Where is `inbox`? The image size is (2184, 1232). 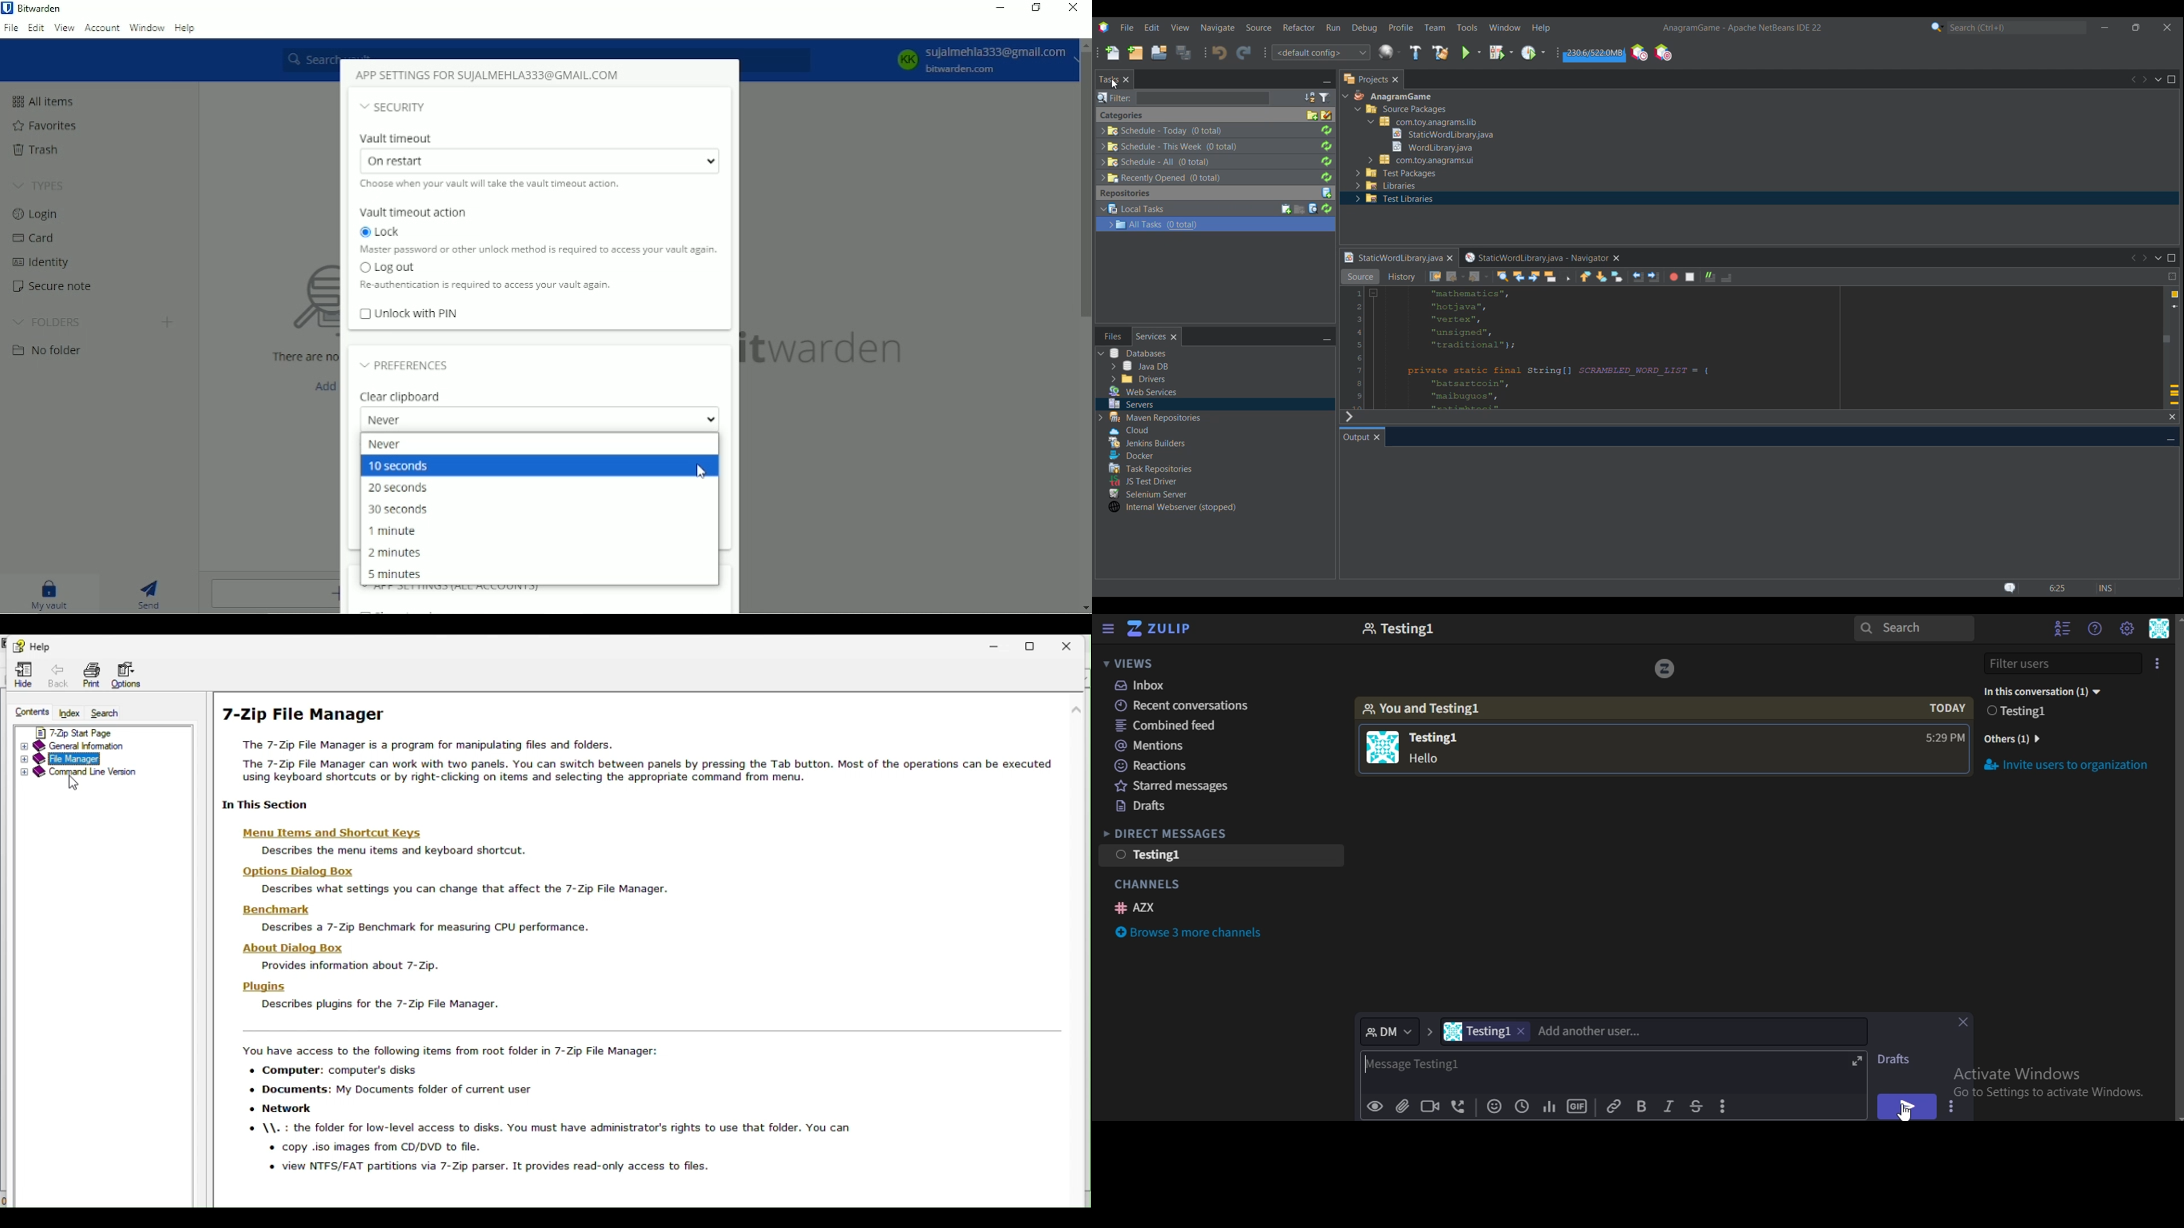 inbox is located at coordinates (1146, 685).